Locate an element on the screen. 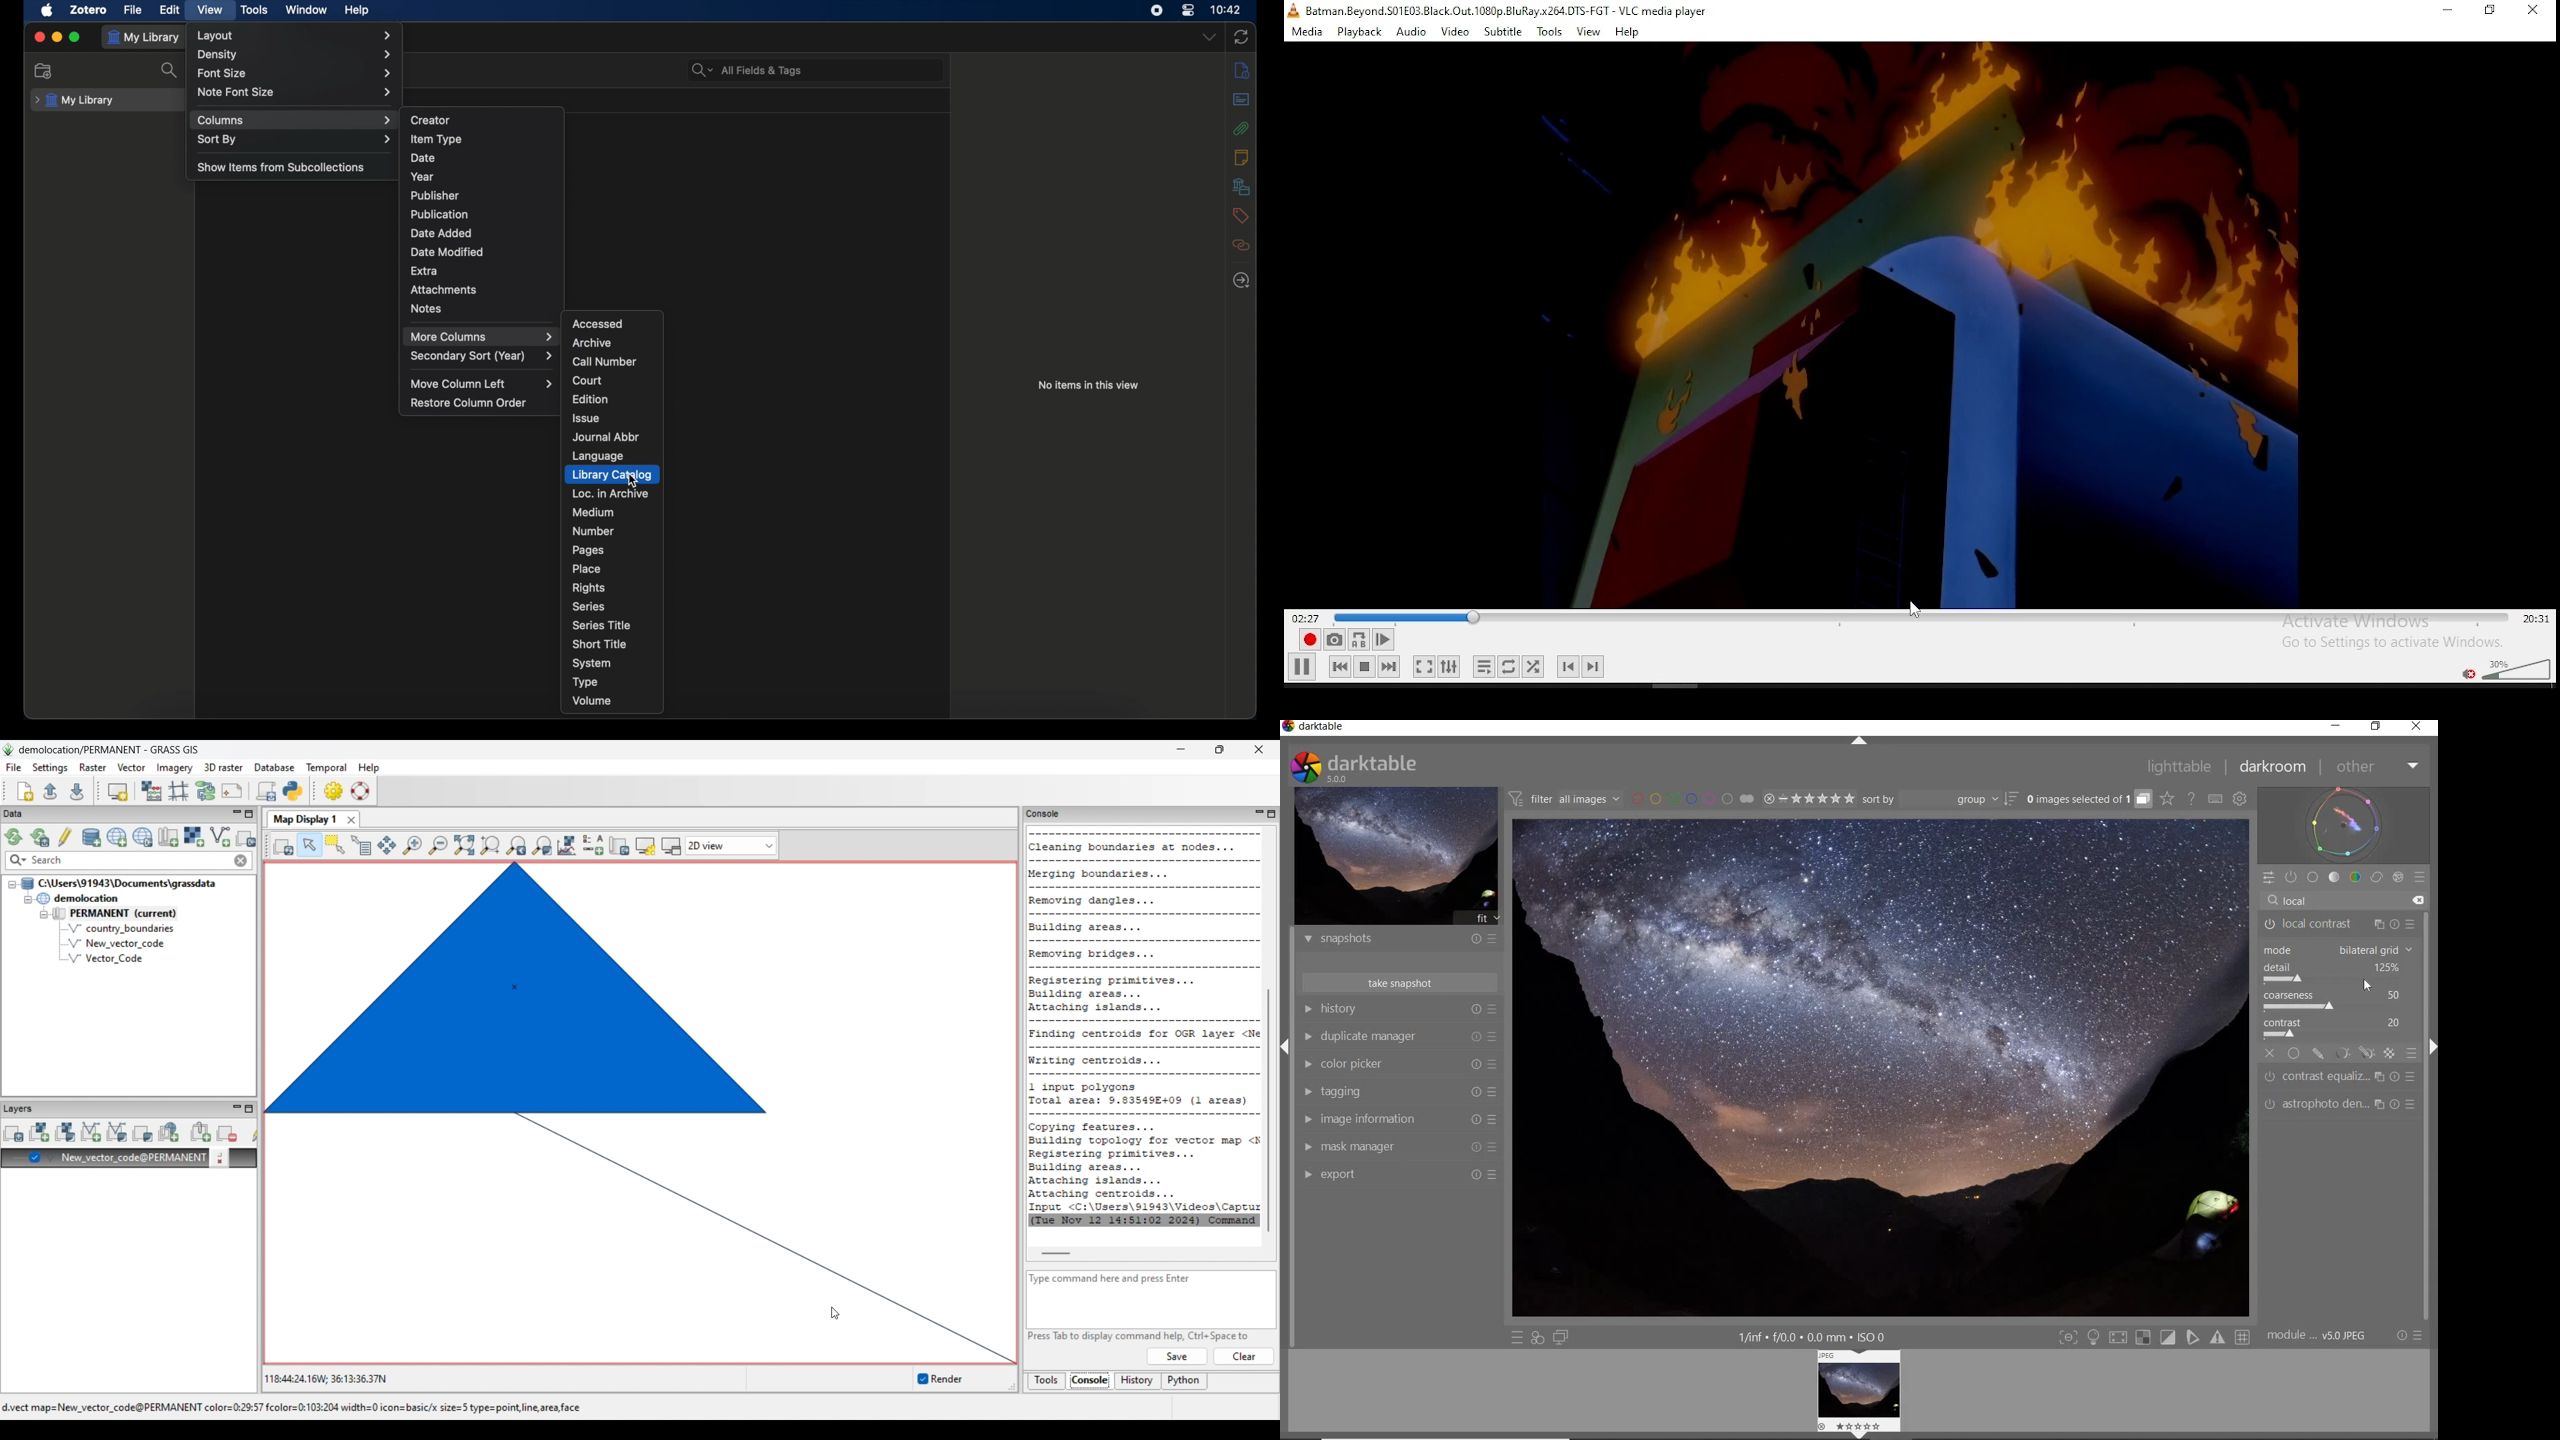 Image resolution: width=2576 pixels, height=1456 pixels. detail: 125% is located at coordinates (2332, 966).